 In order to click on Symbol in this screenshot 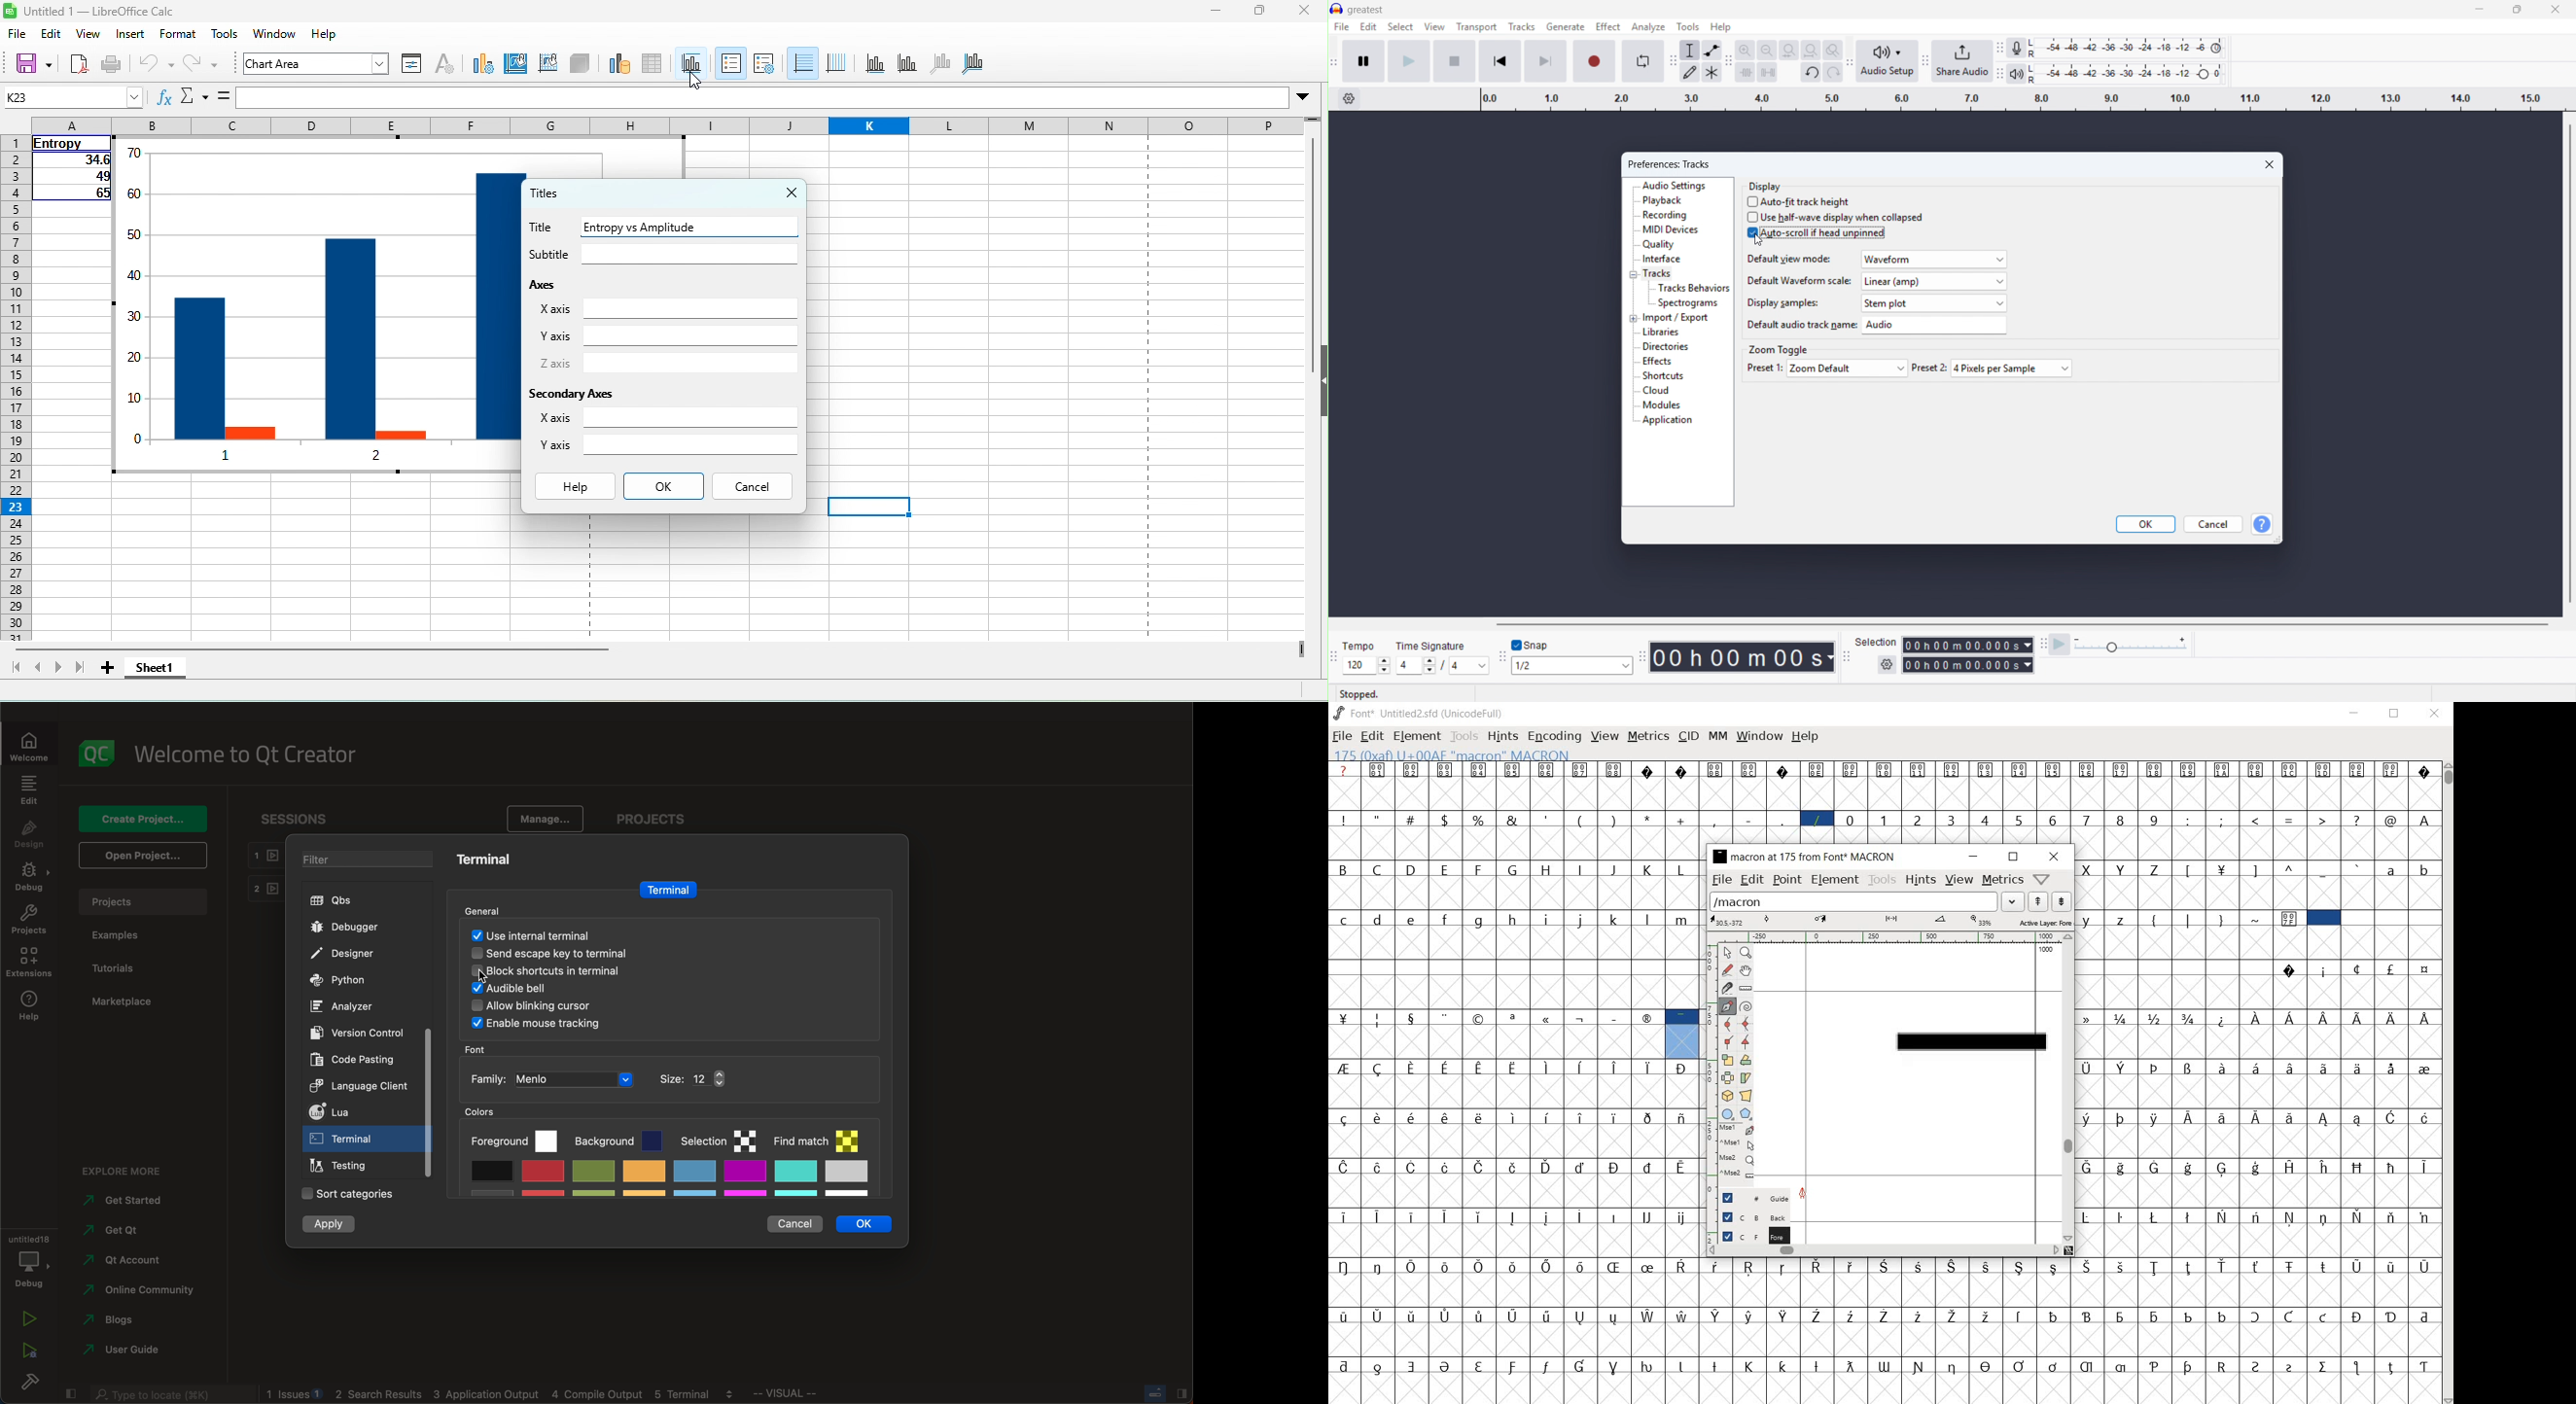, I will do `click(1448, 1167)`.